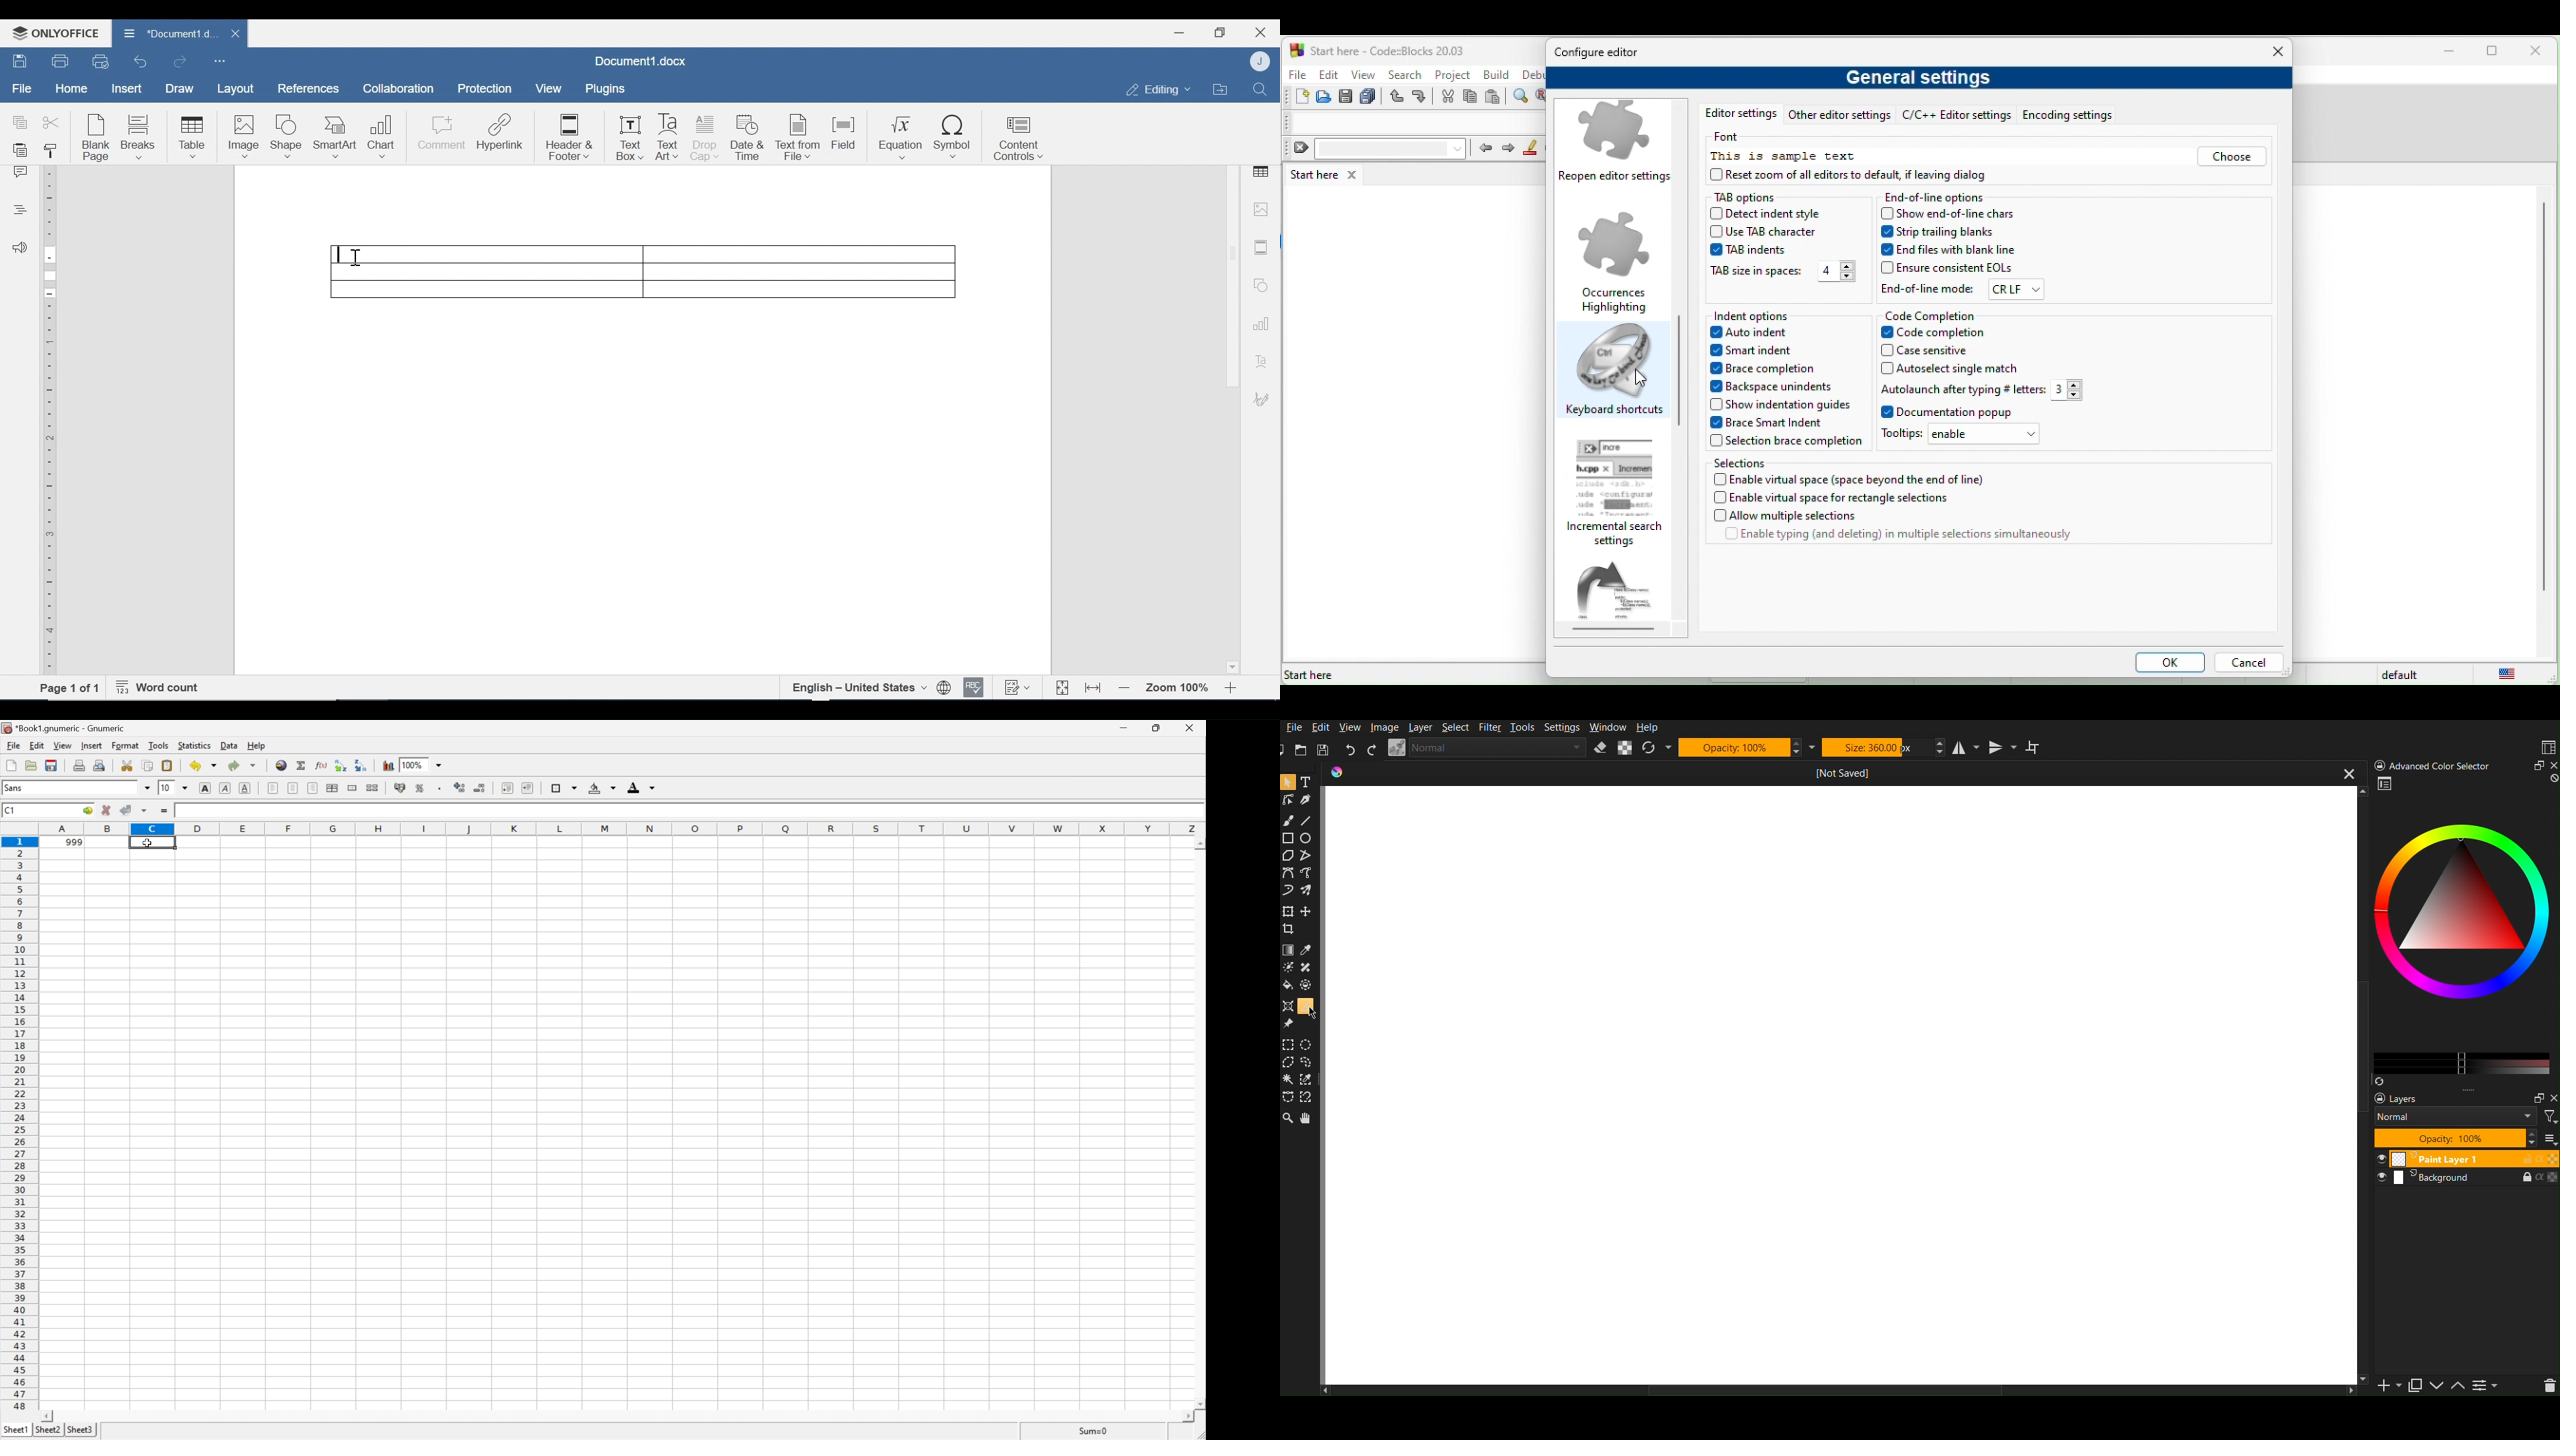 This screenshot has width=2576, height=1456. I want to click on Center horizontally, so click(293, 788).